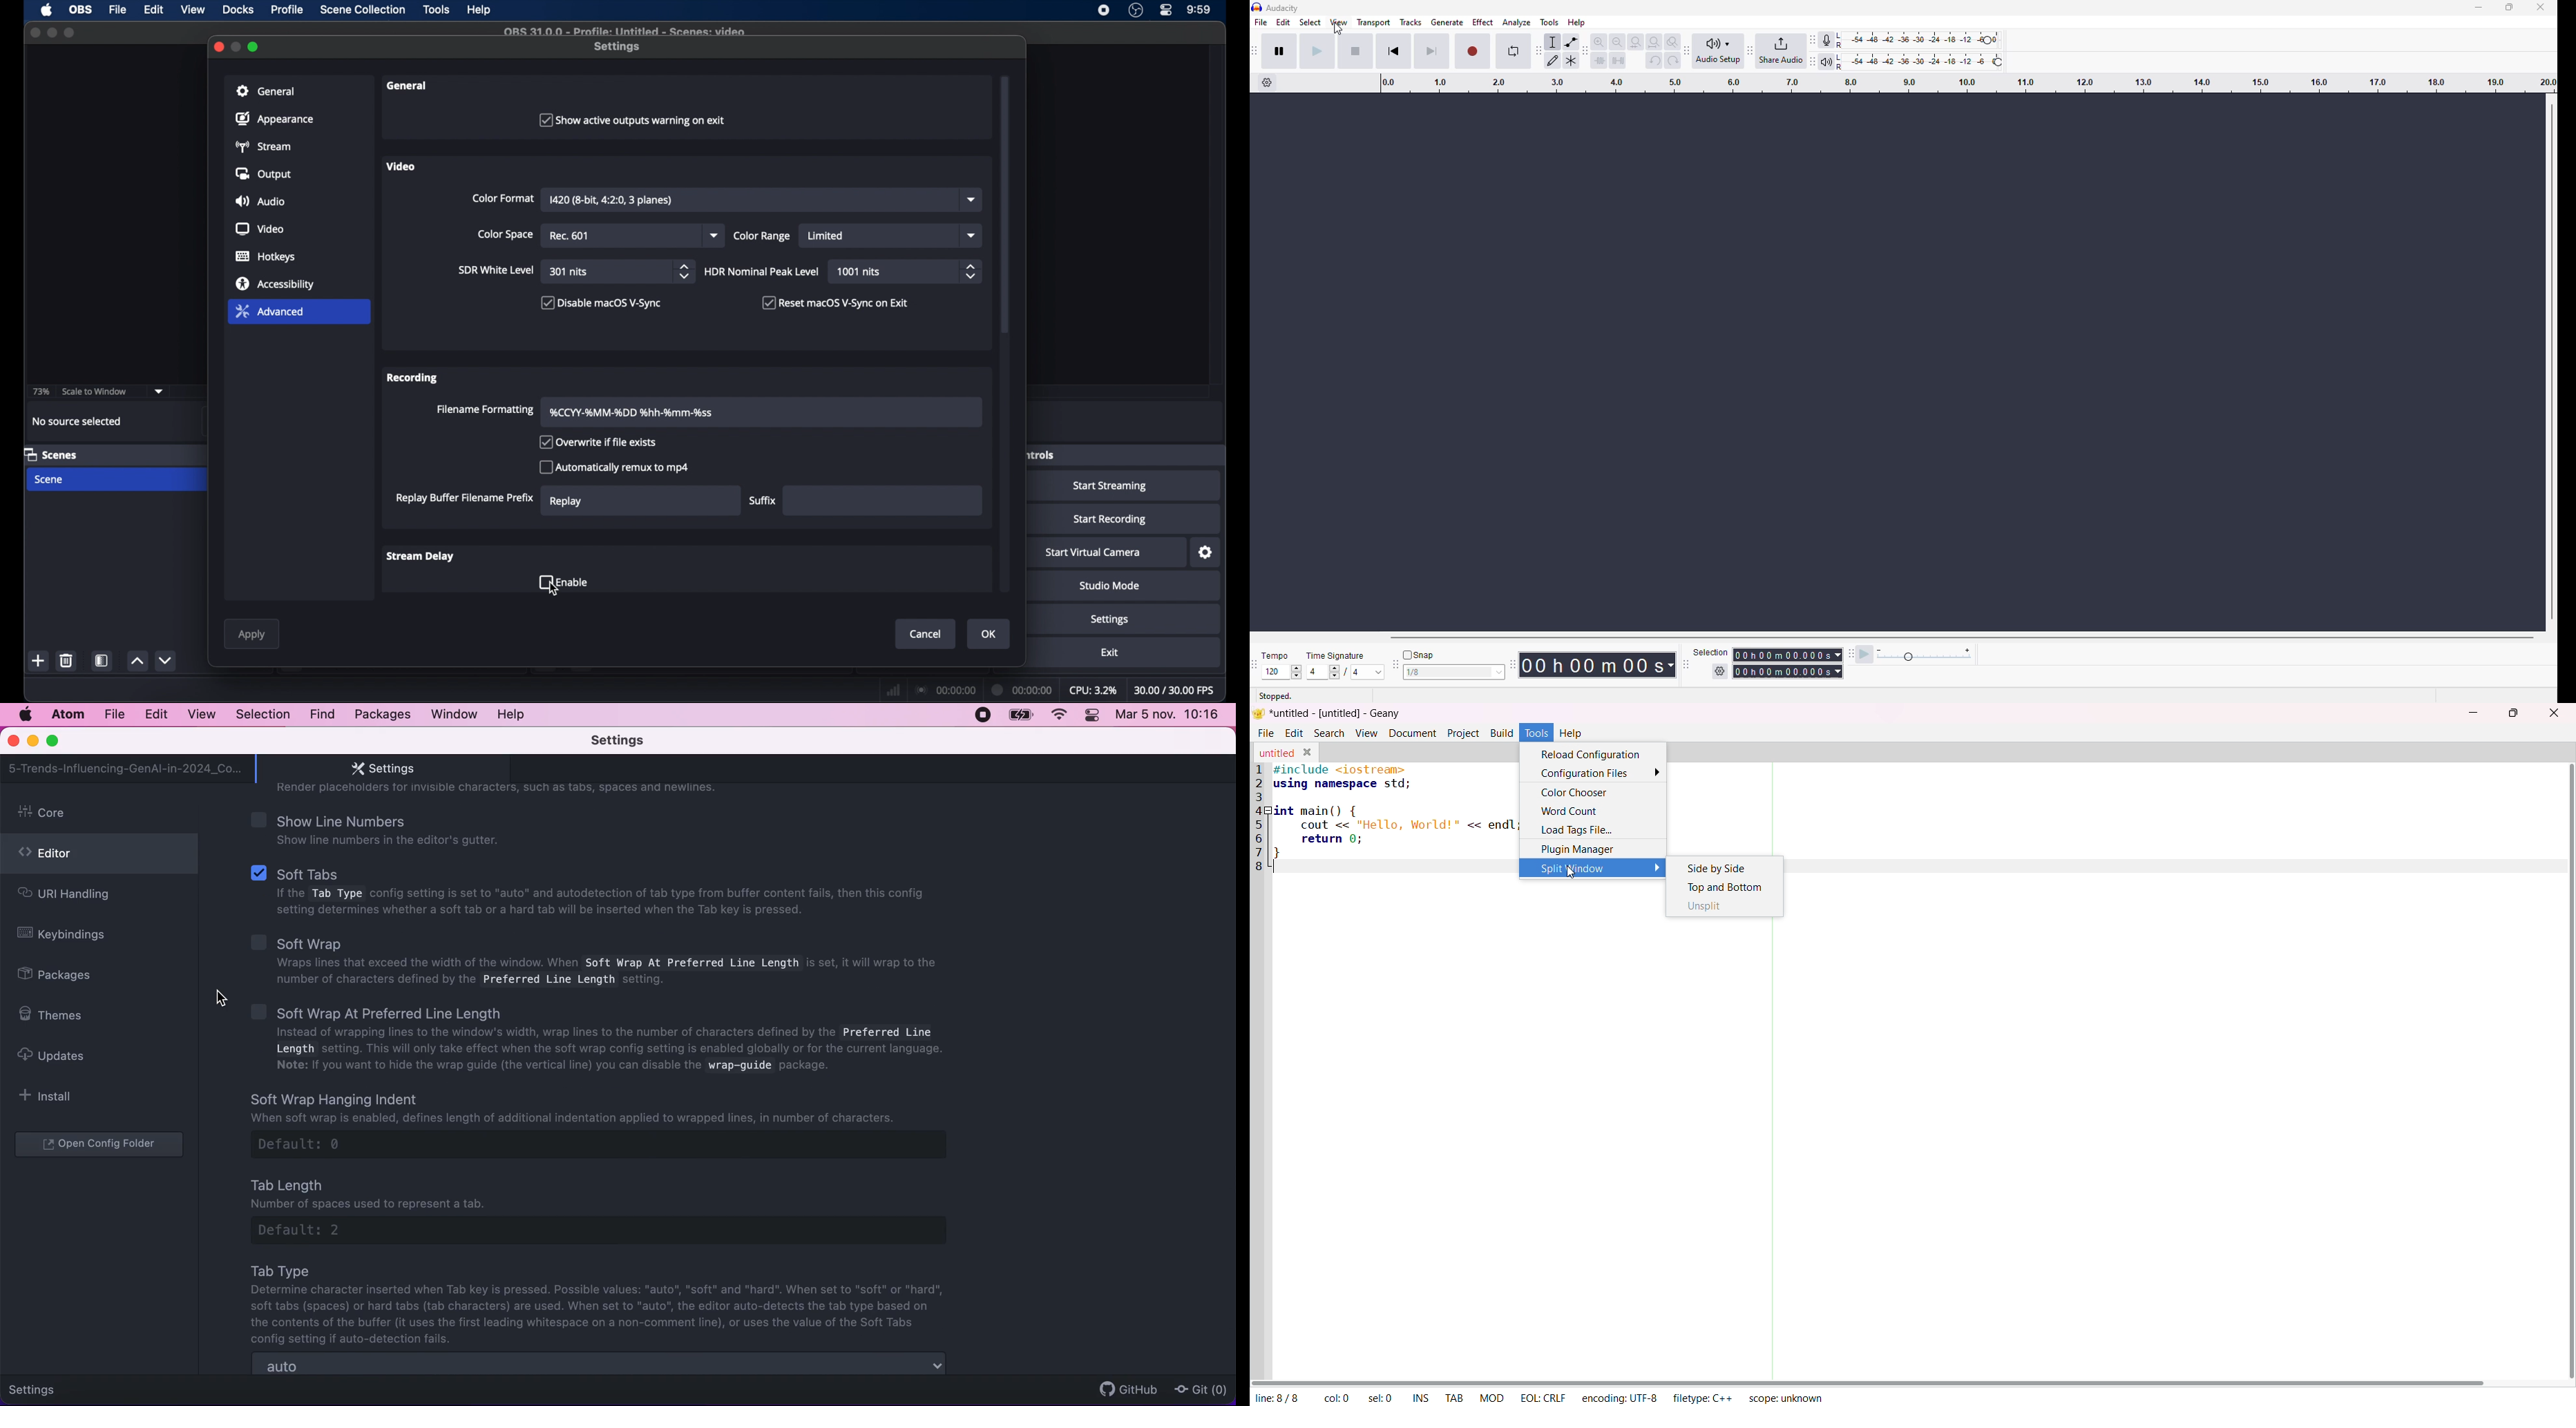 This screenshot has height=1428, width=2576. Describe the element at coordinates (1472, 51) in the screenshot. I see `record` at that location.